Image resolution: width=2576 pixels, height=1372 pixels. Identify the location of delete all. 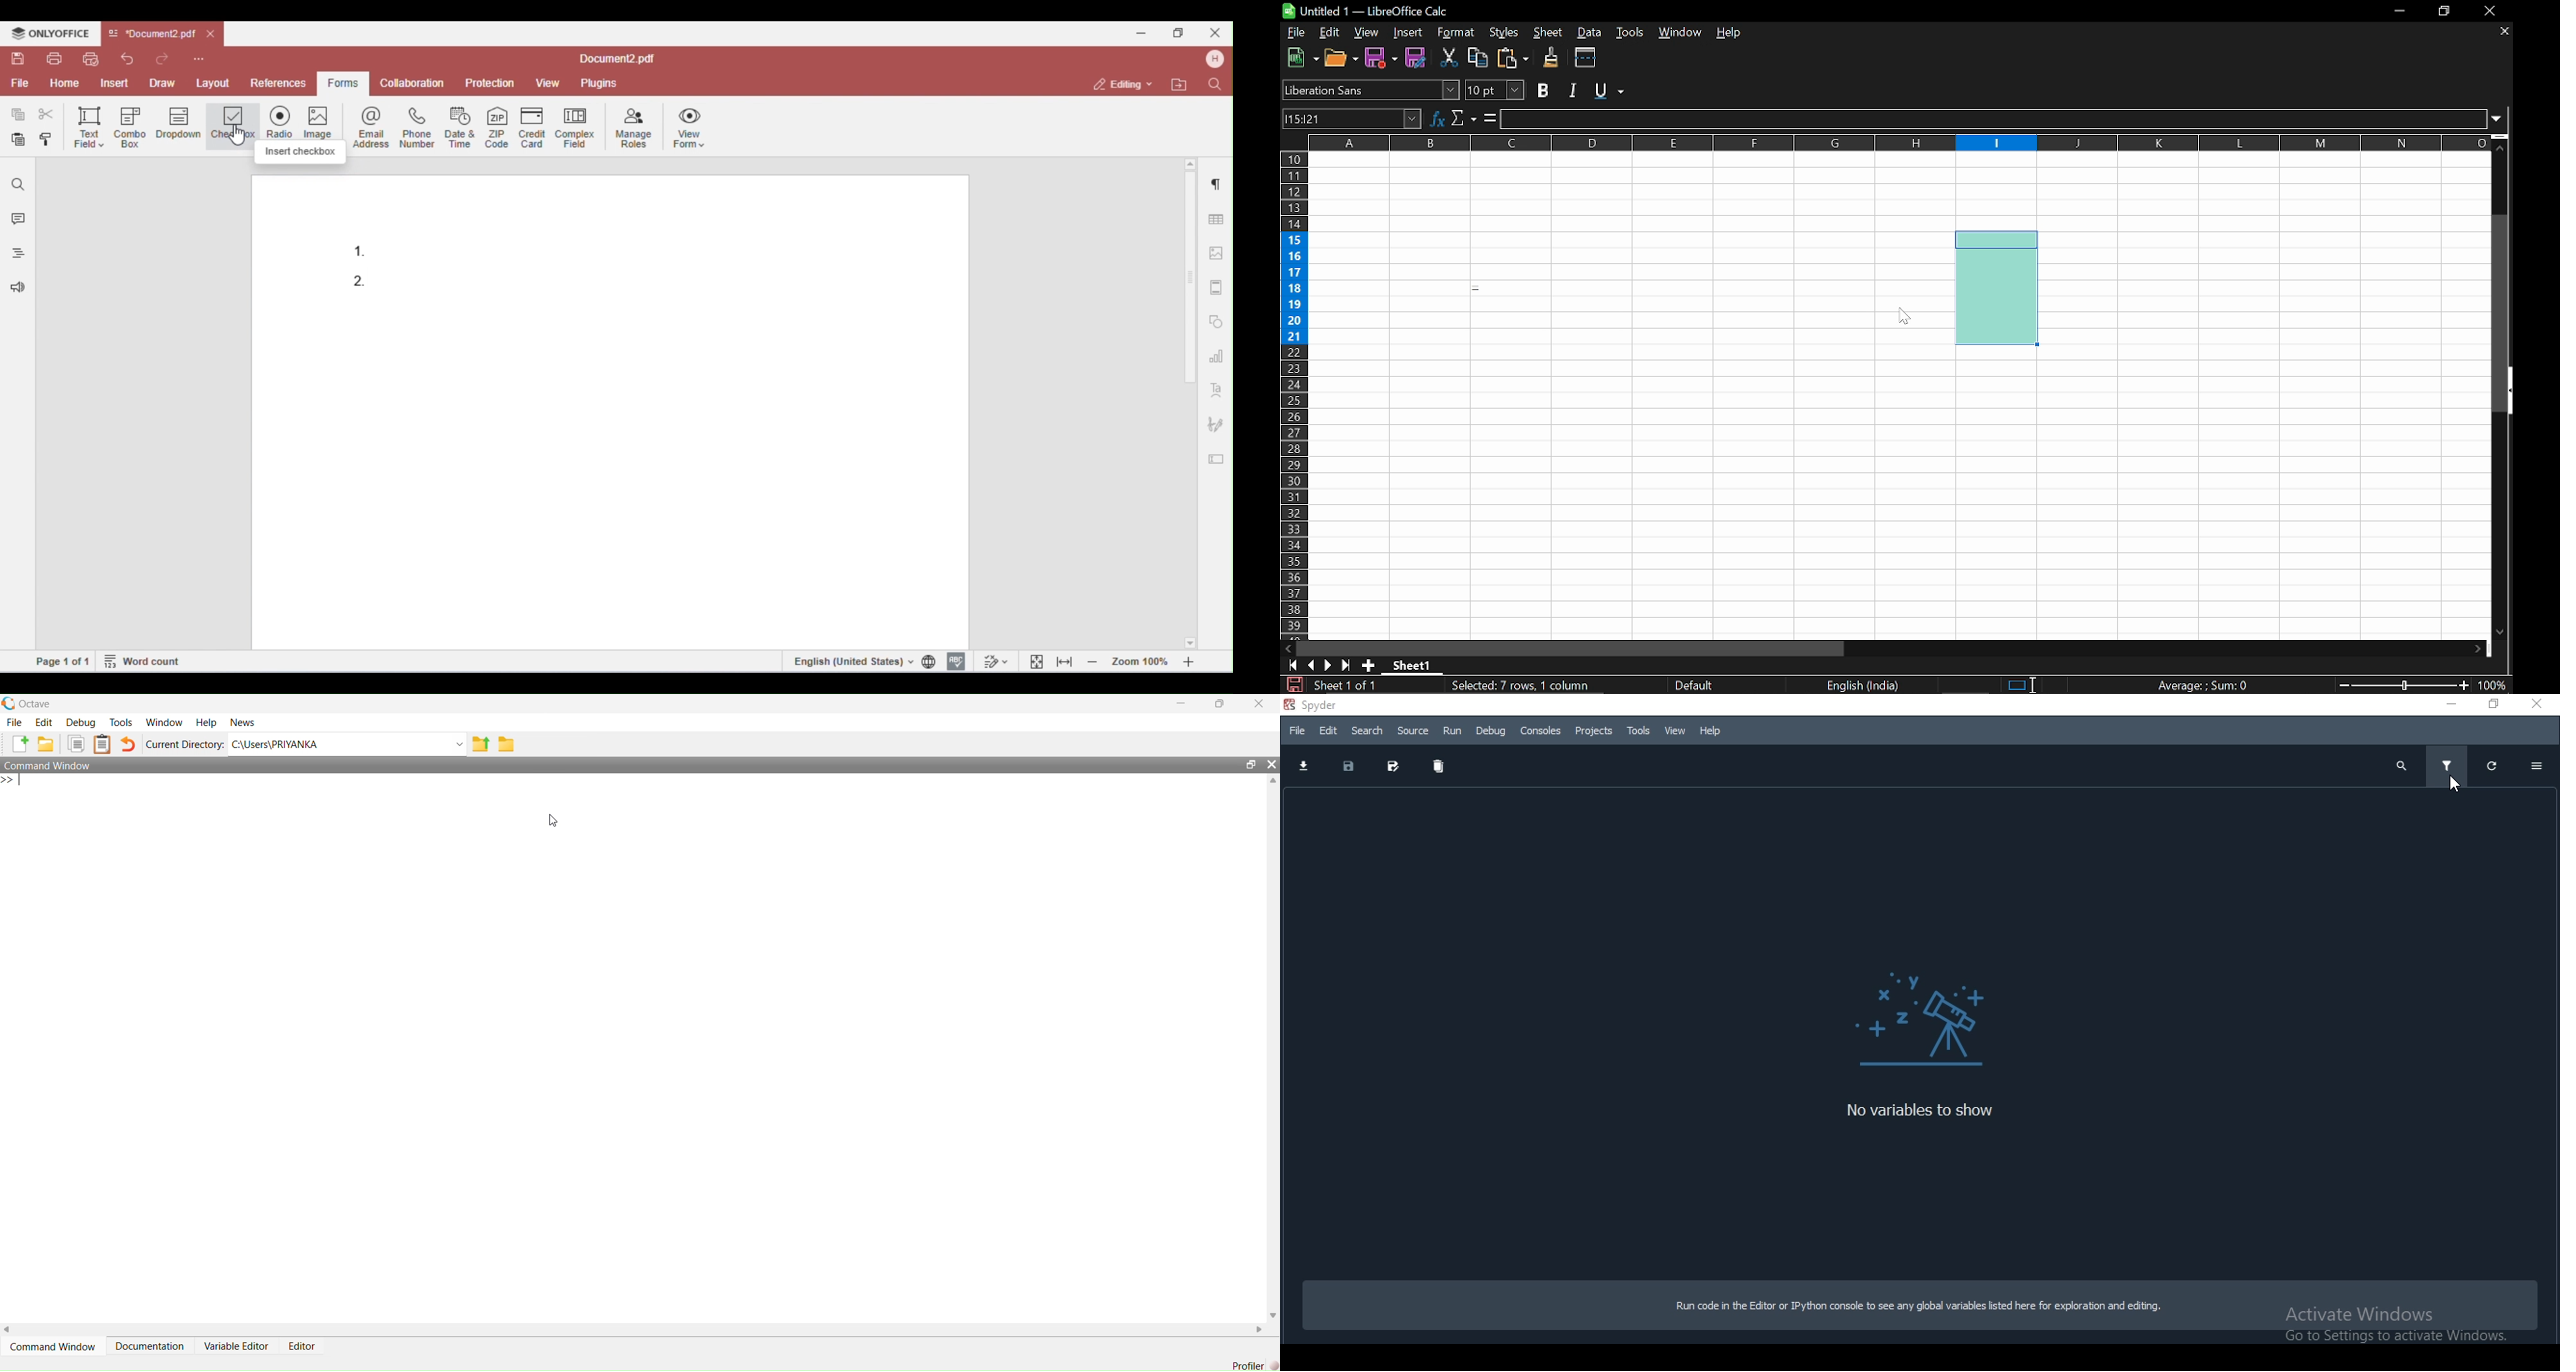
(1440, 763).